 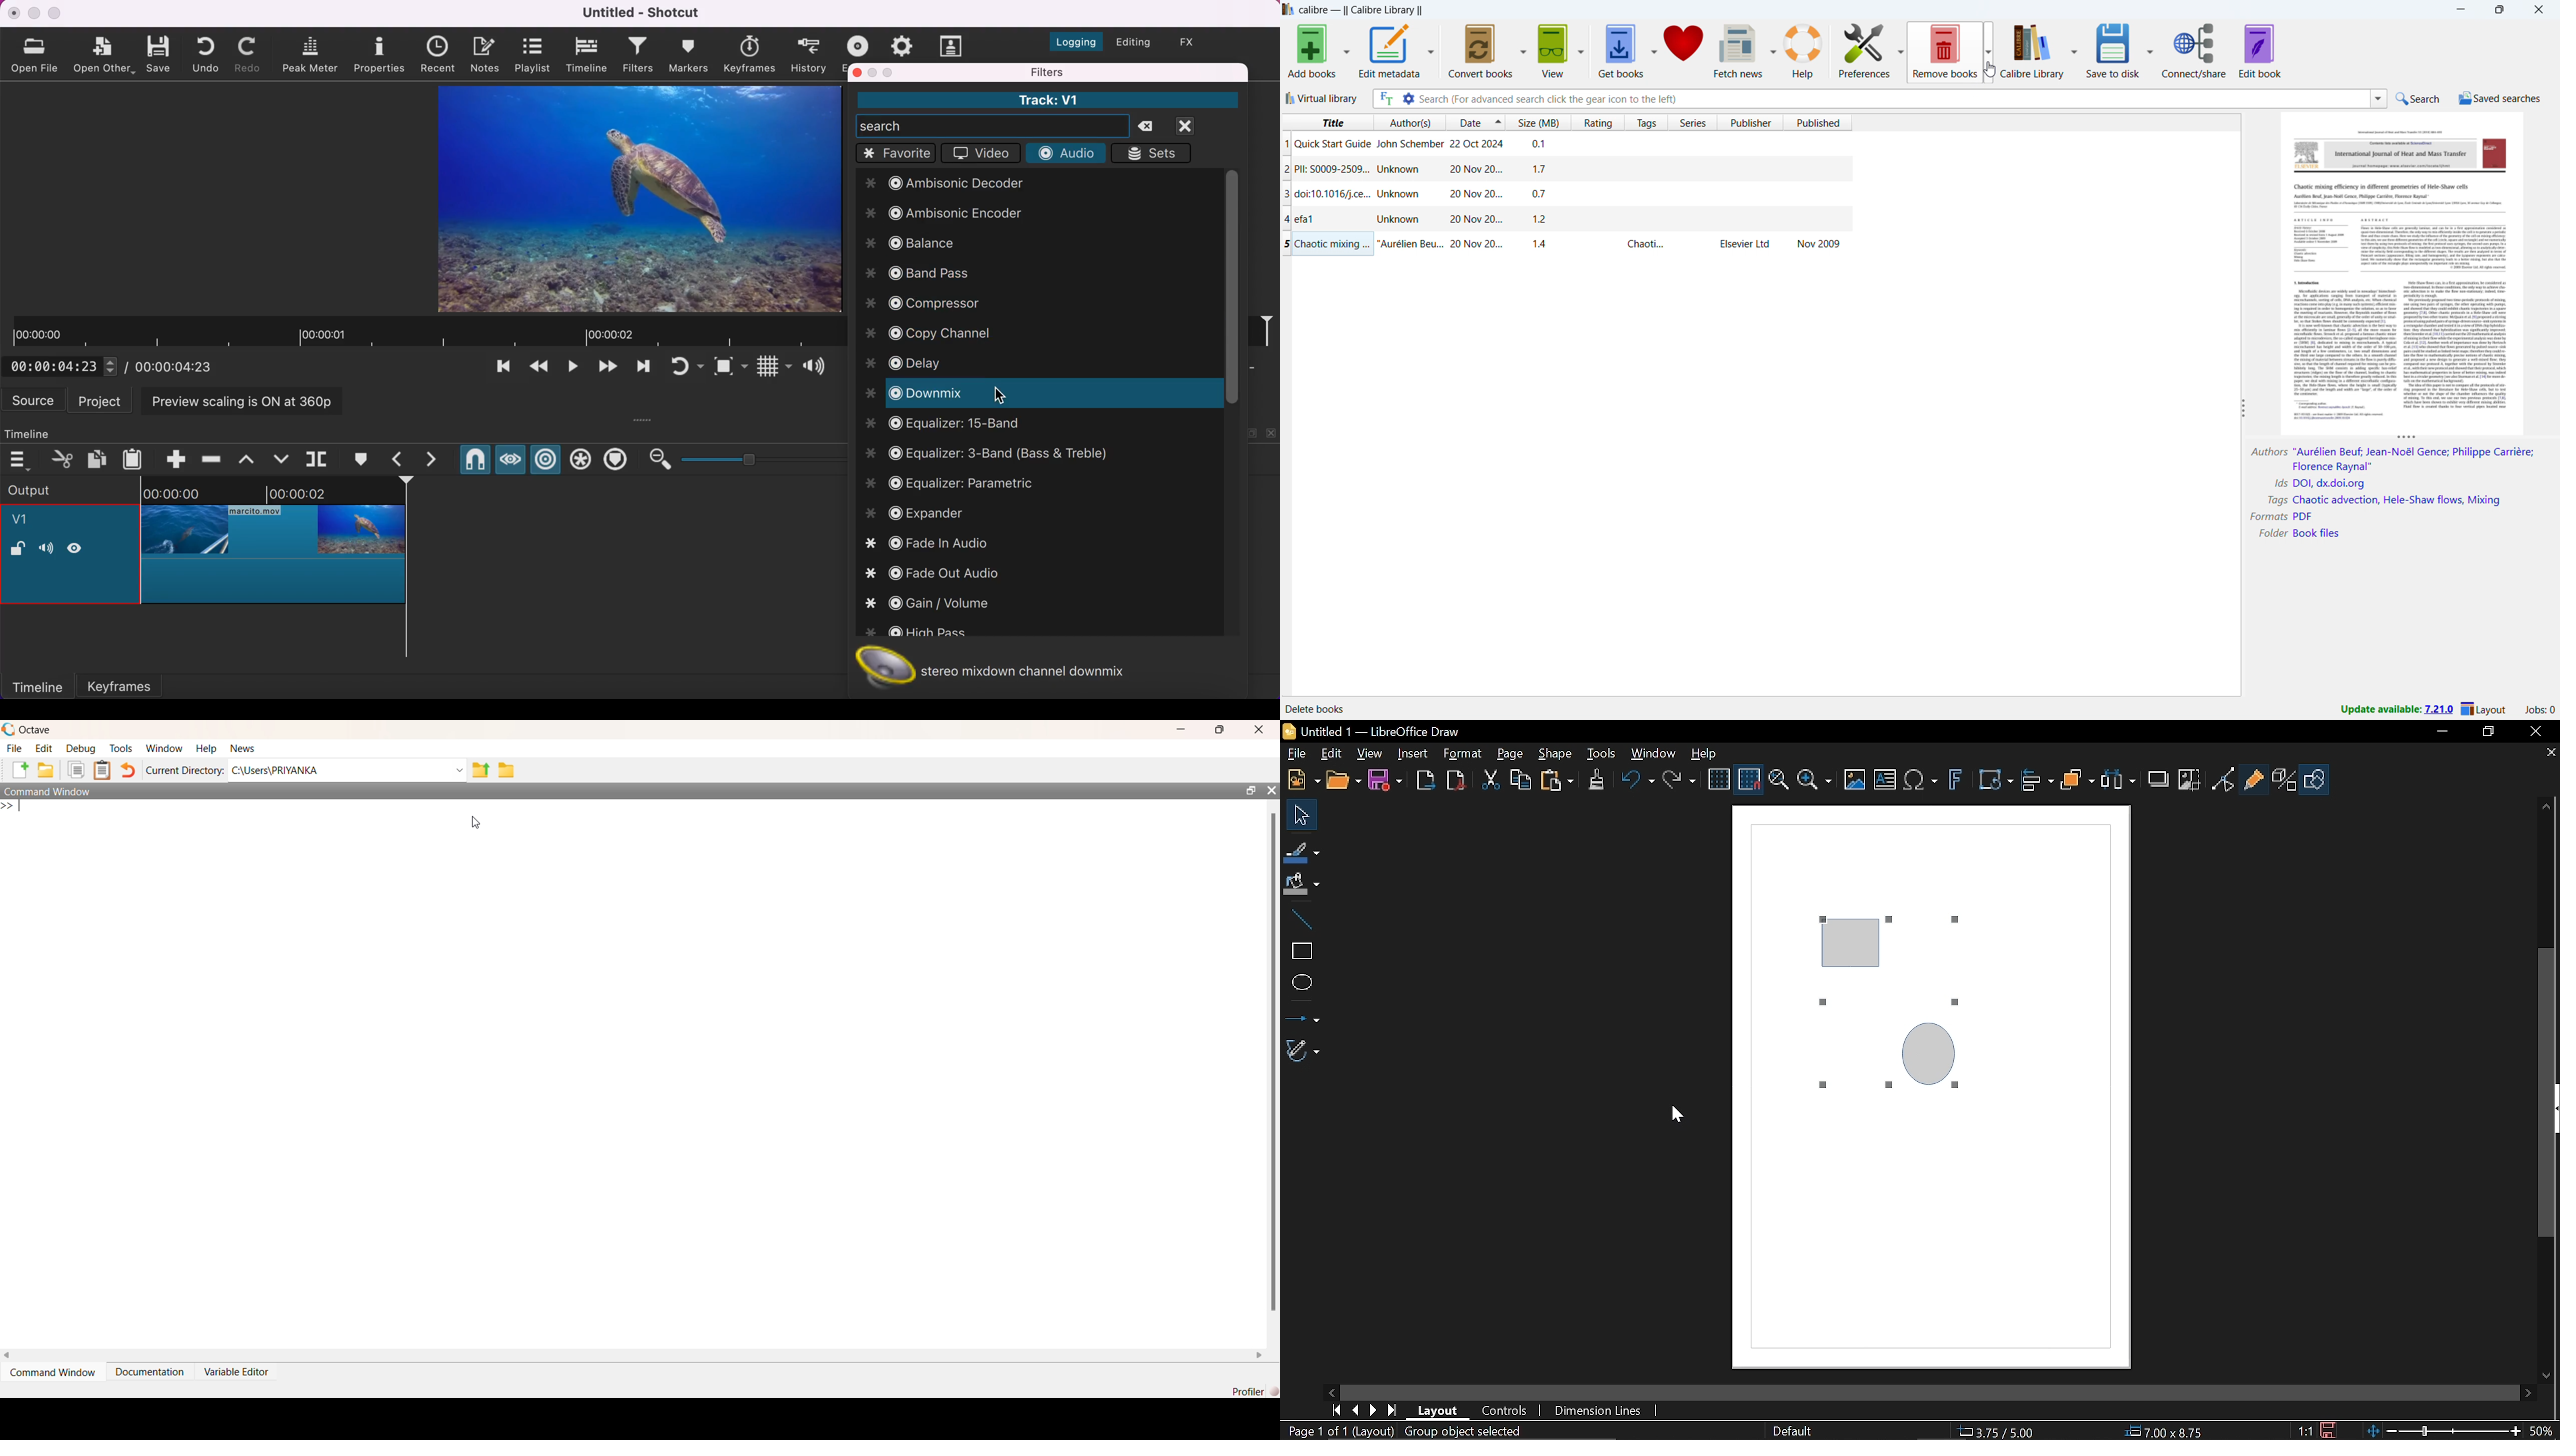 I want to click on Redo, so click(x=1681, y=782).